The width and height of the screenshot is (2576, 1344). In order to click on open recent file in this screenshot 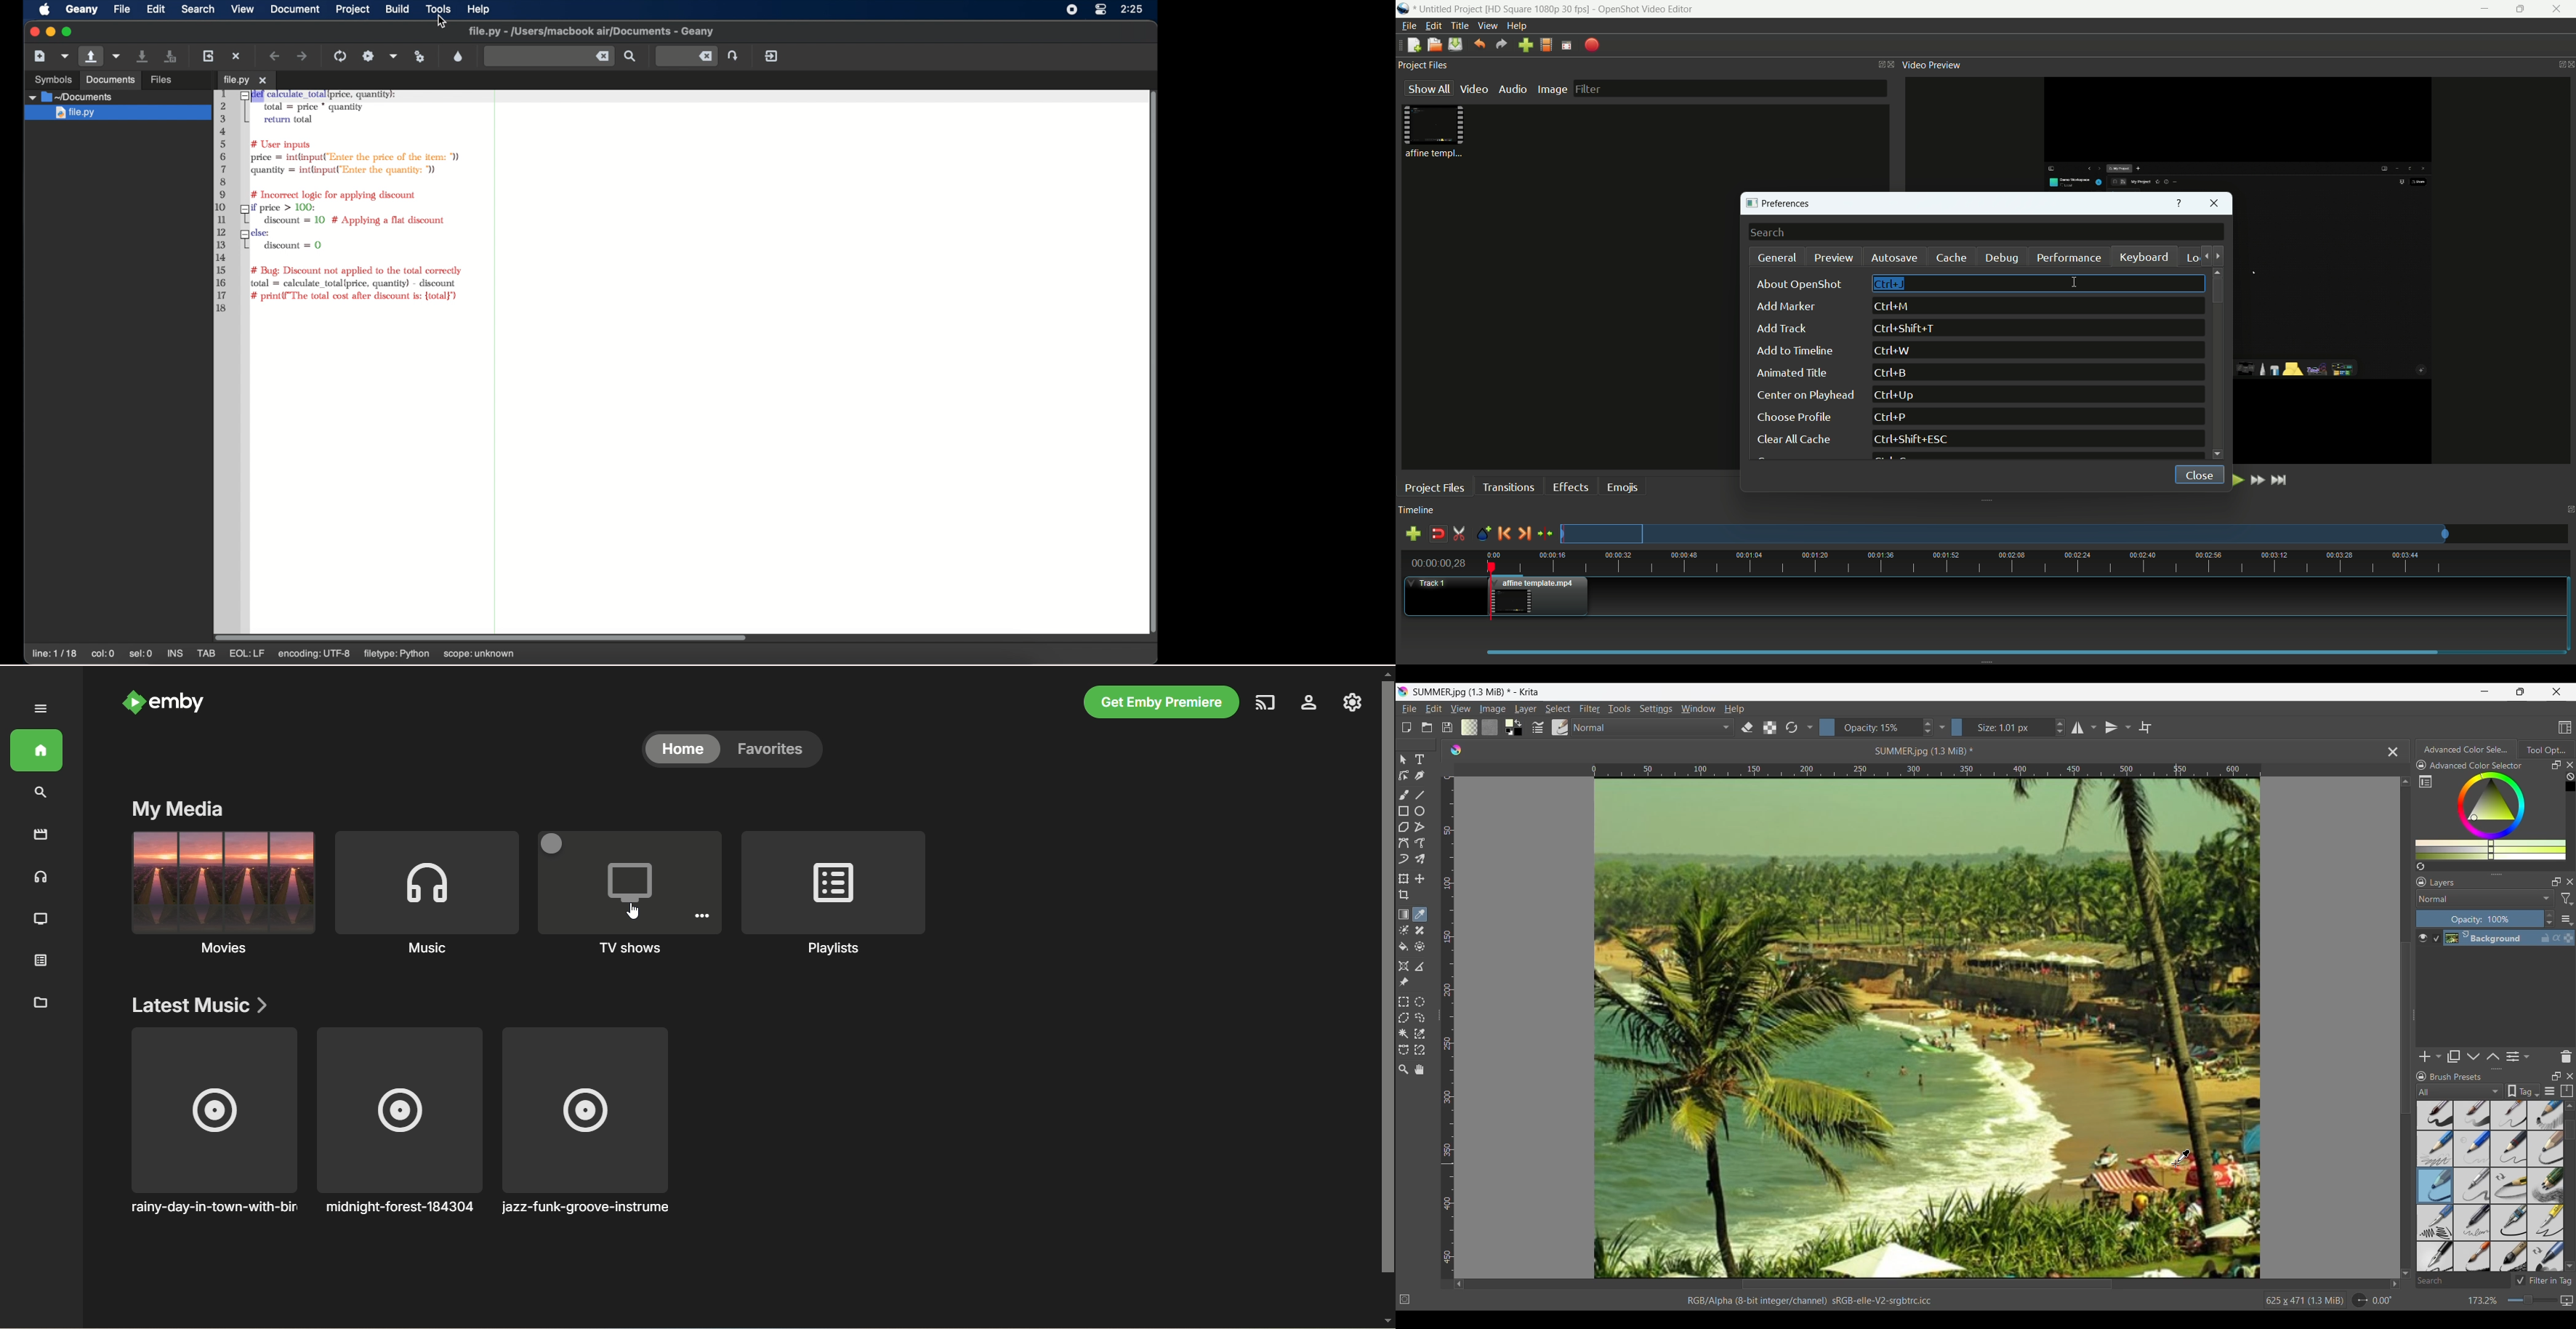, I will do `click(117, 57)`.